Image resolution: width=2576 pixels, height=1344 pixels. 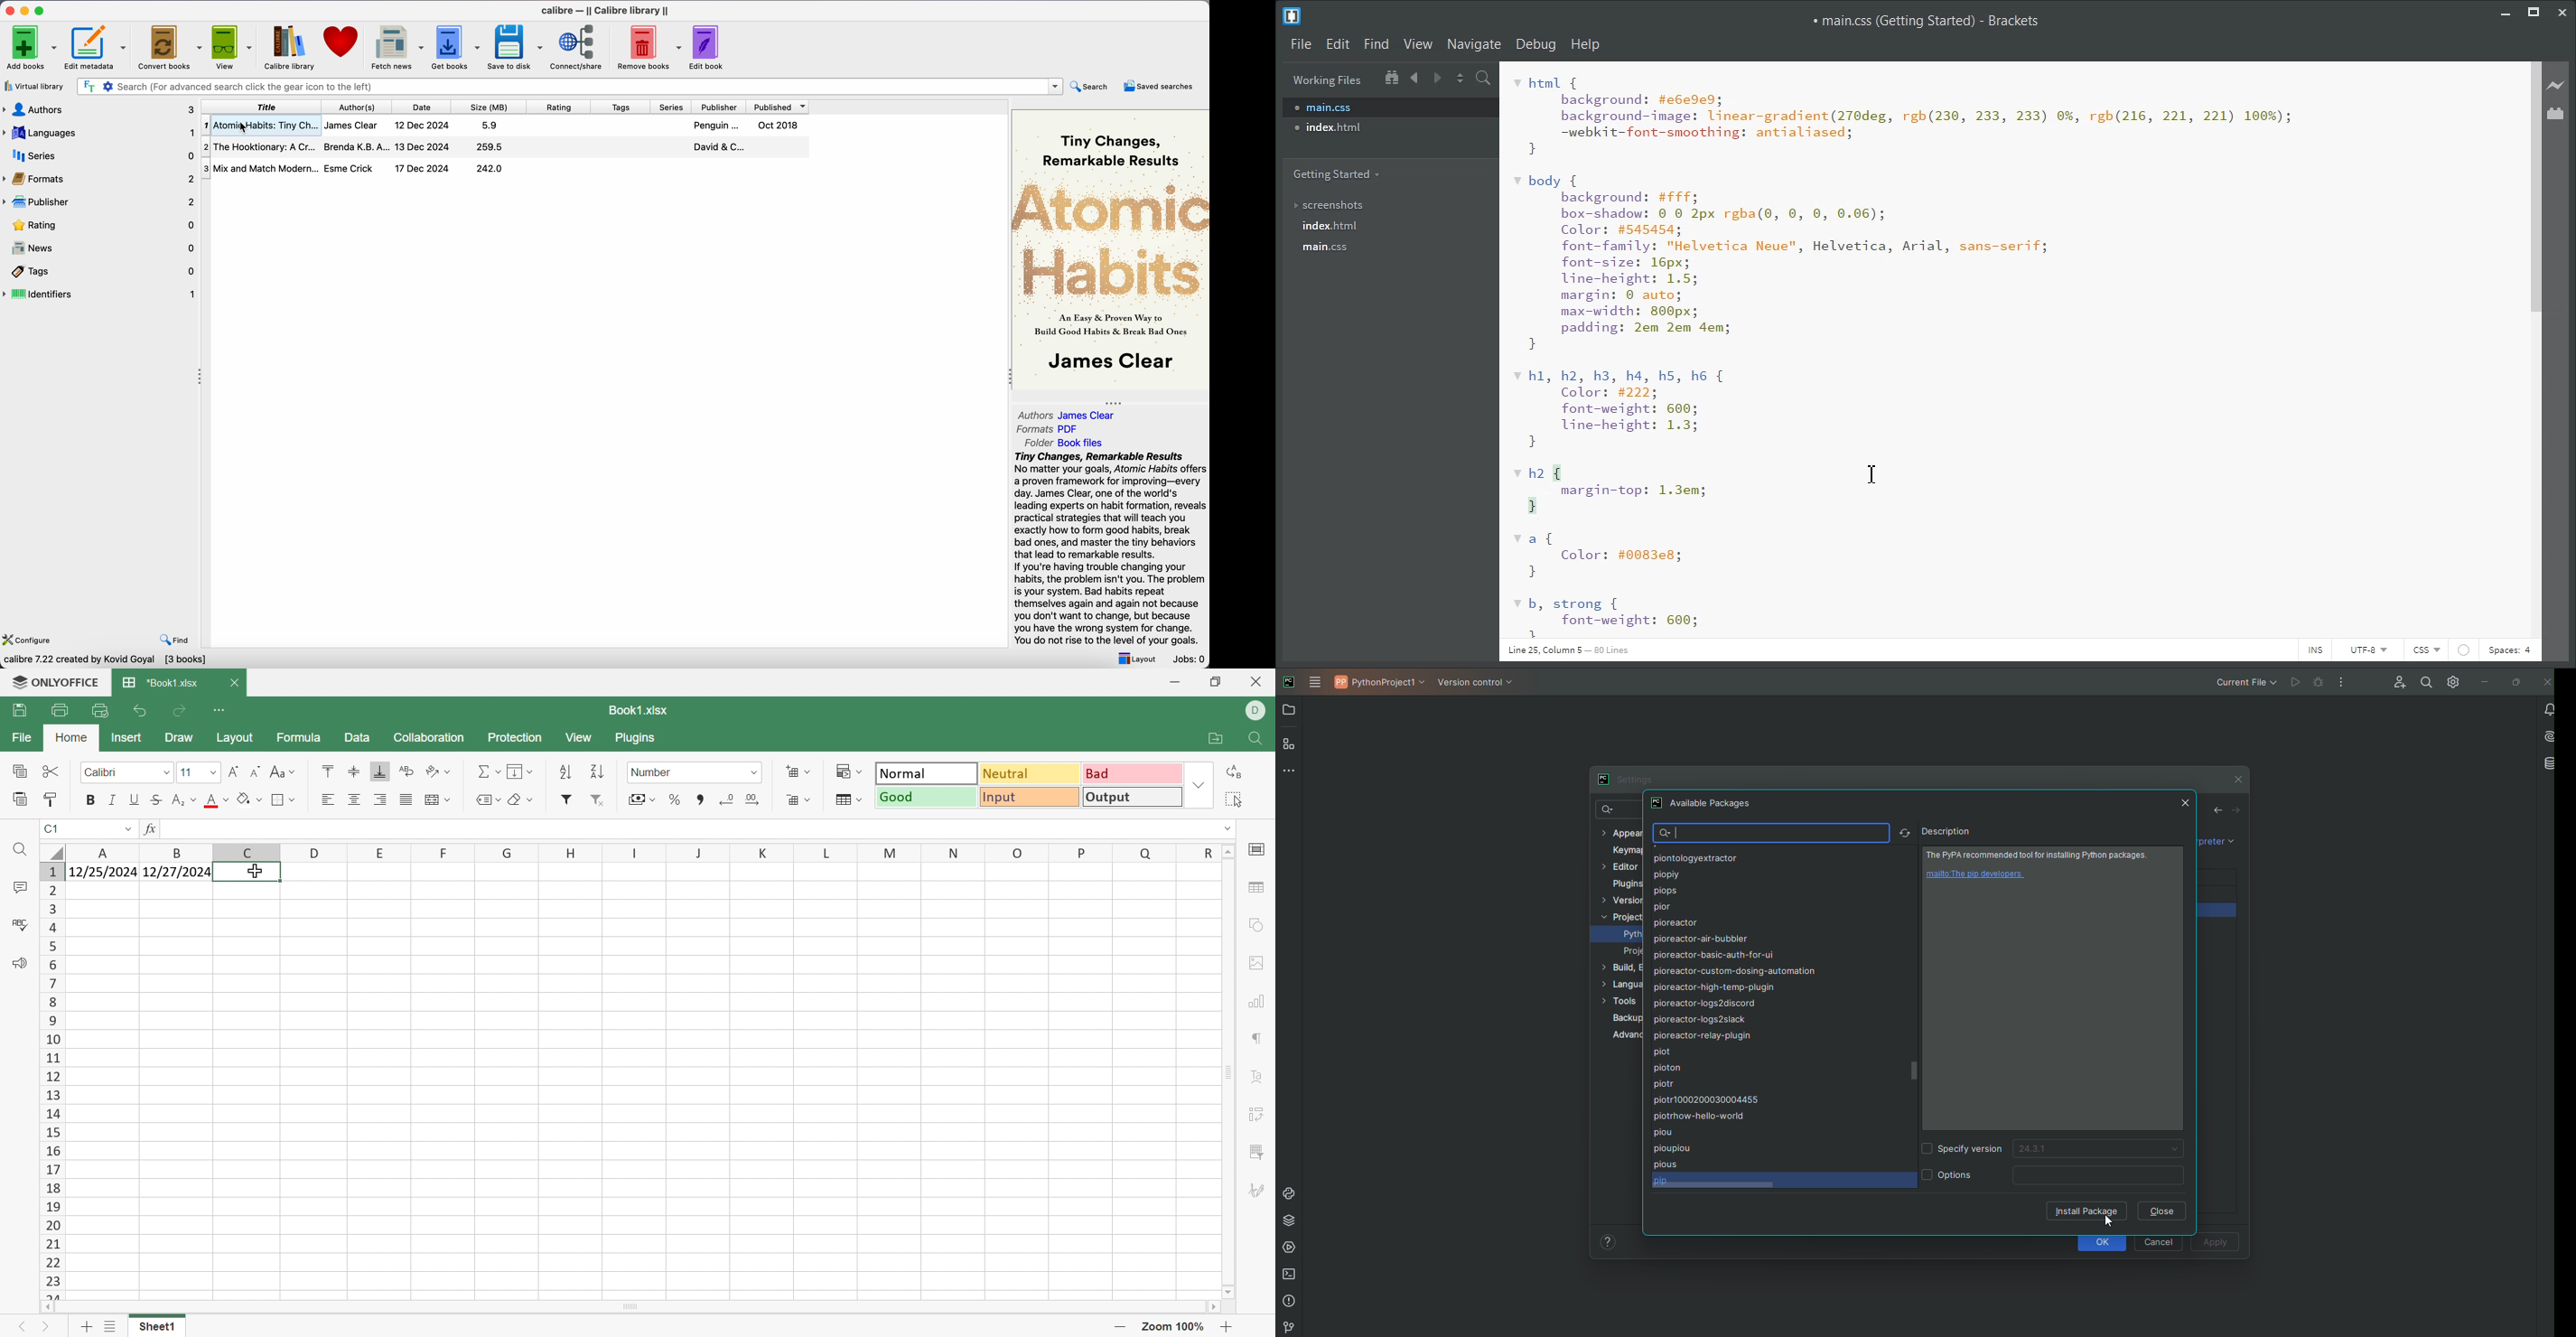 What do you see at coordinates (47, 1324) in the screenshot?
I see `Next` at bounding box center [47, 1324].